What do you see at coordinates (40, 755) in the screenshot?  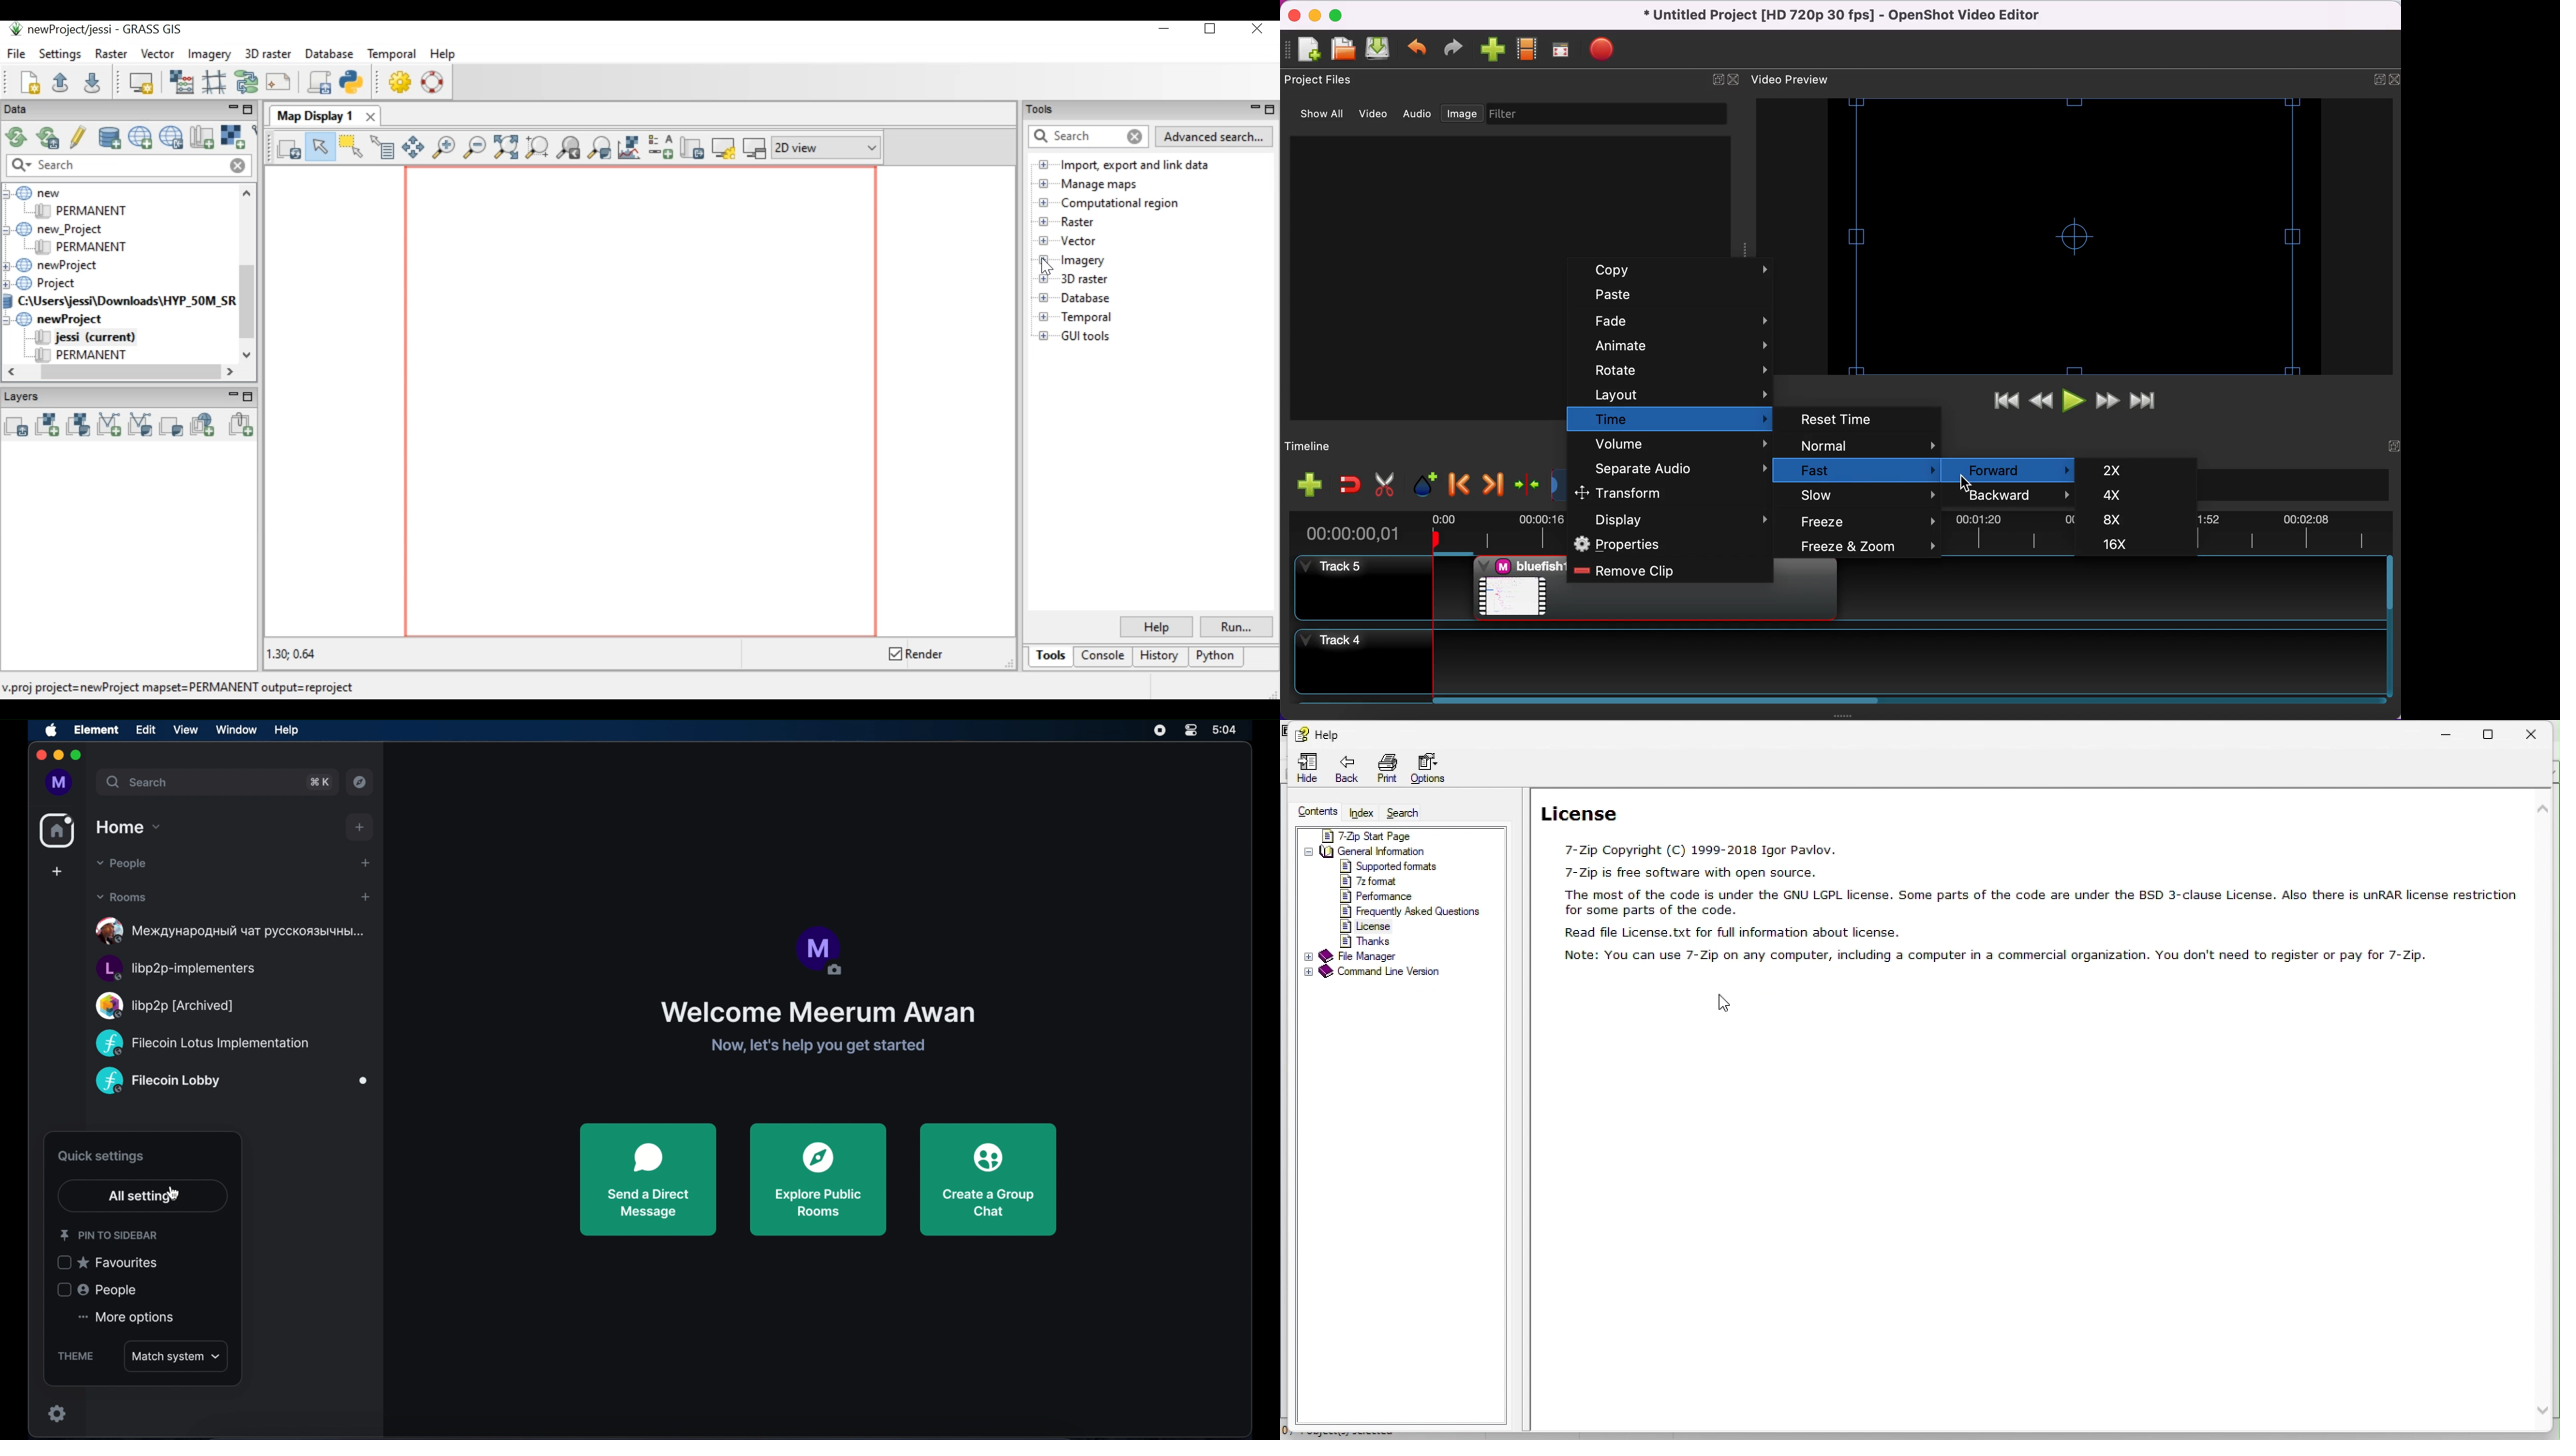 I see `close` at bounding box center [40, 755].